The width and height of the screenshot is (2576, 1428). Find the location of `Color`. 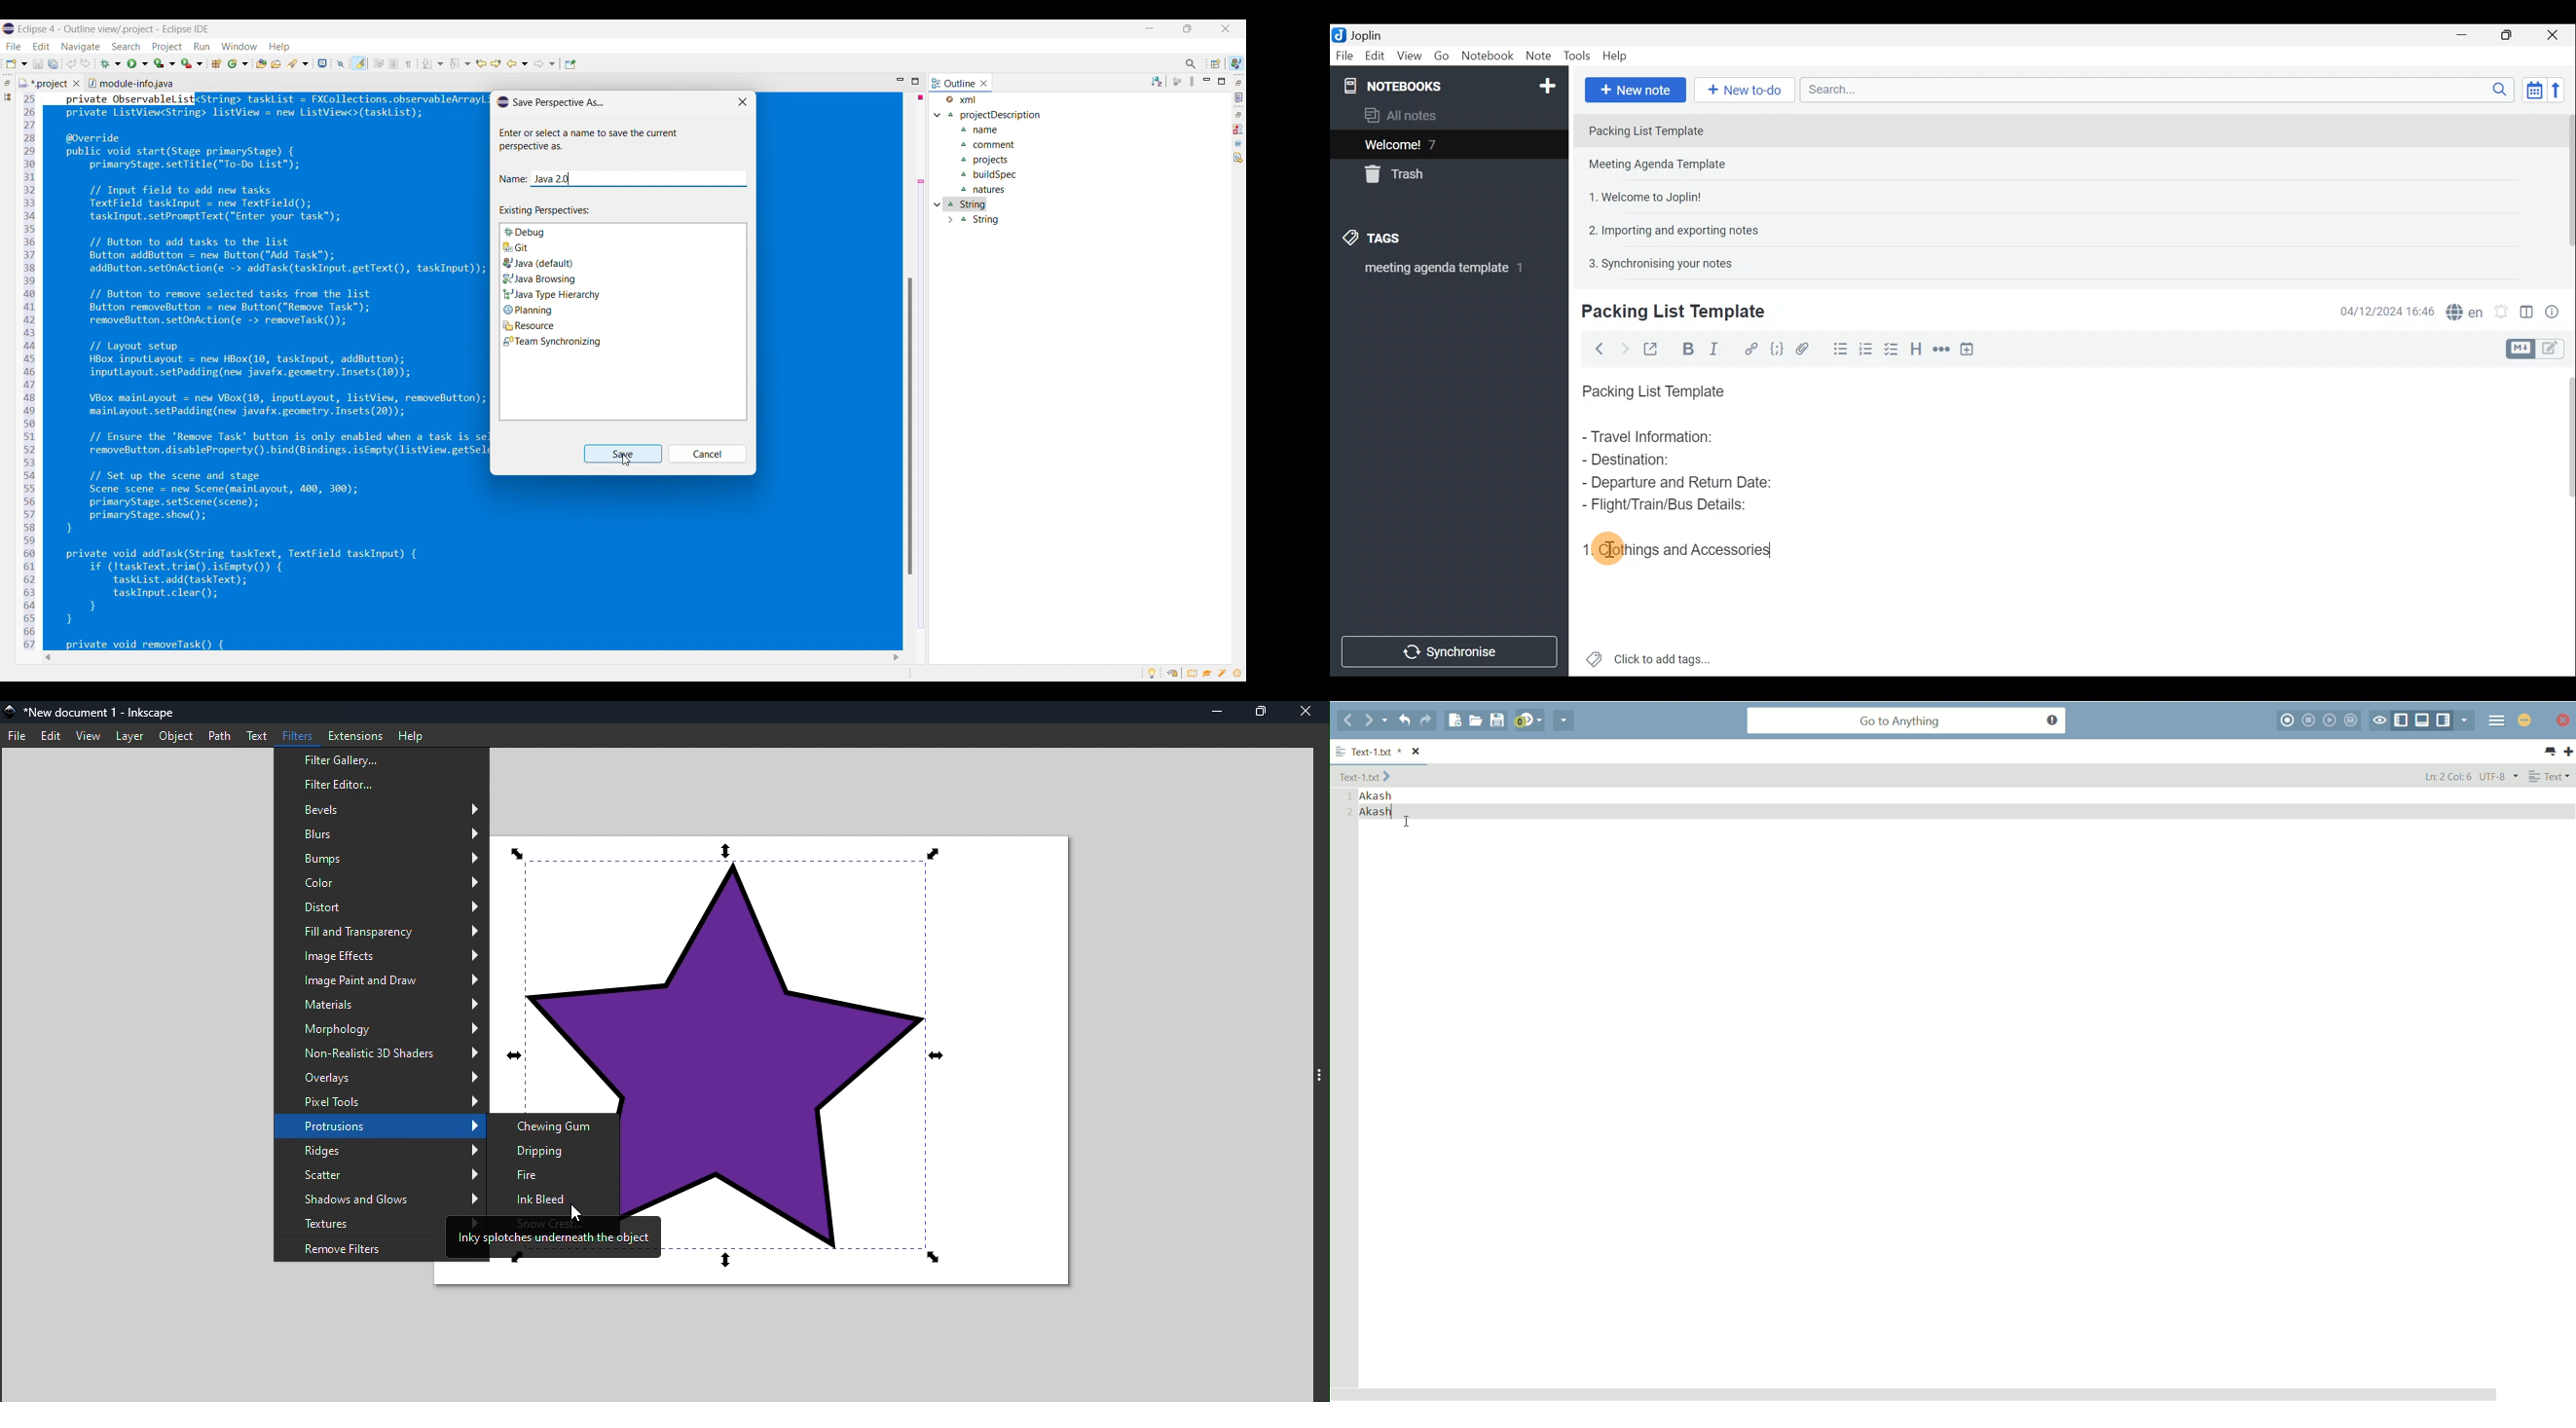

Color is located at coordinates (386, 885).